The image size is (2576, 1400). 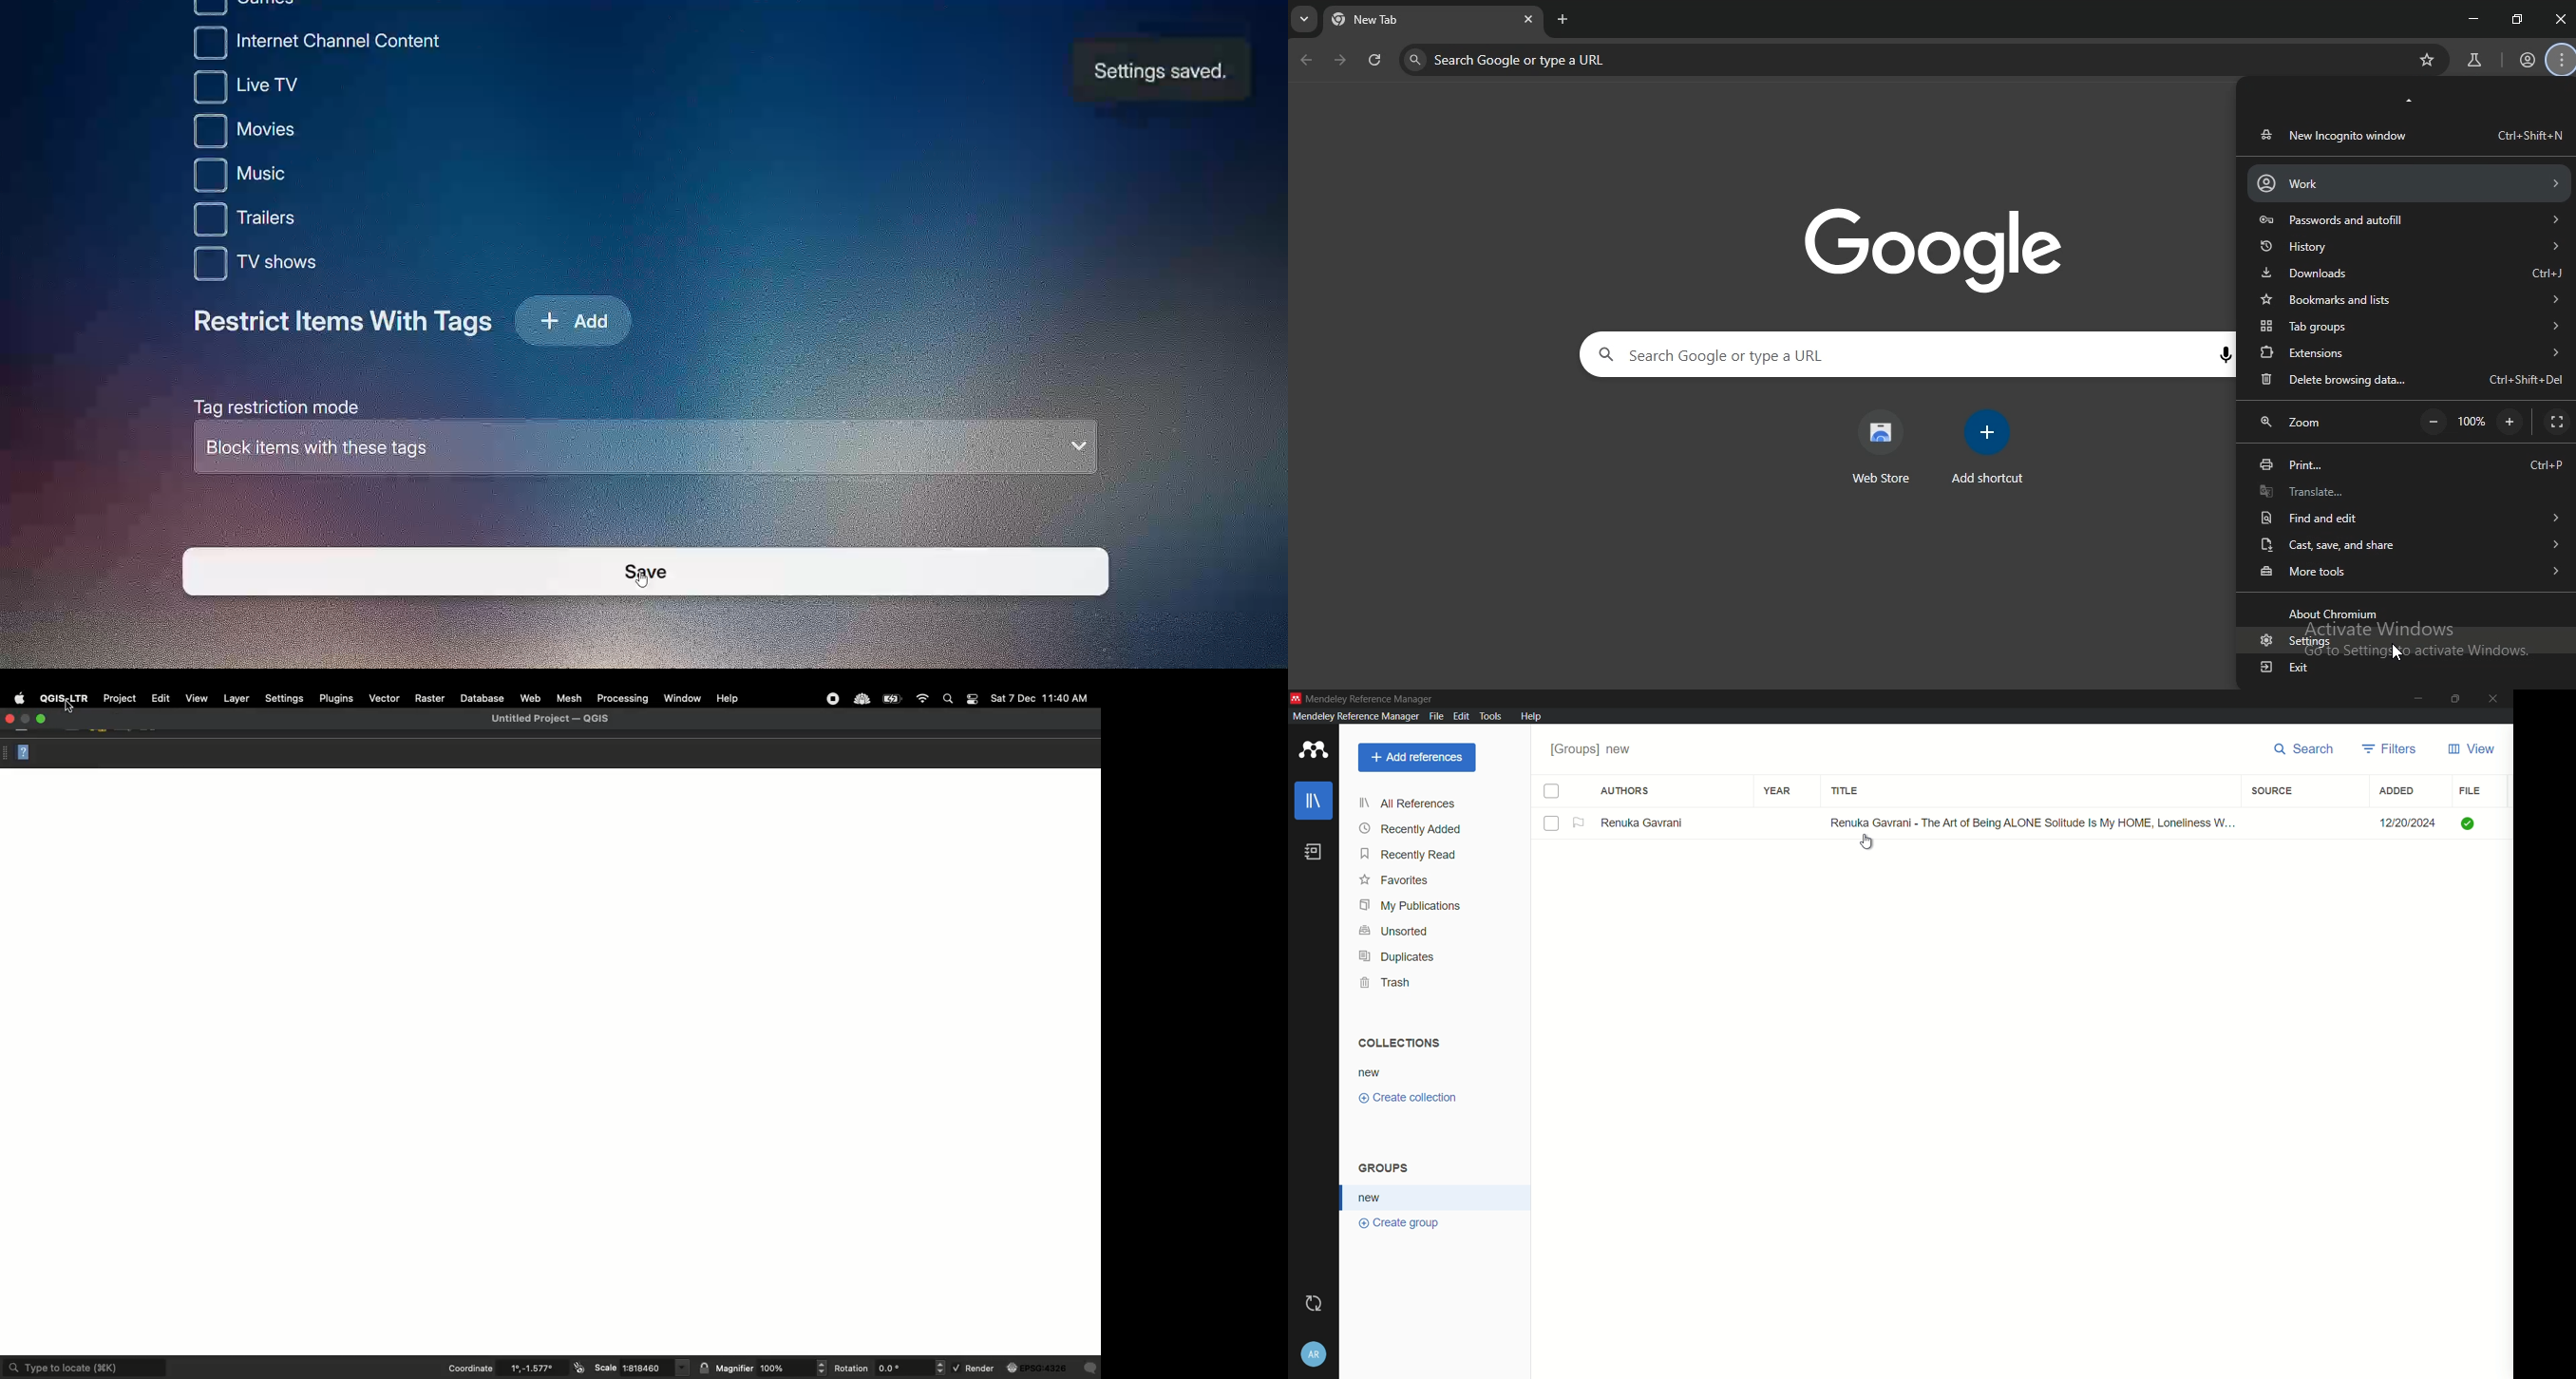 What do you see at coordinates (2297, 425) in the screenshot?
I see `zoom` at bounding box center [2297, 425].